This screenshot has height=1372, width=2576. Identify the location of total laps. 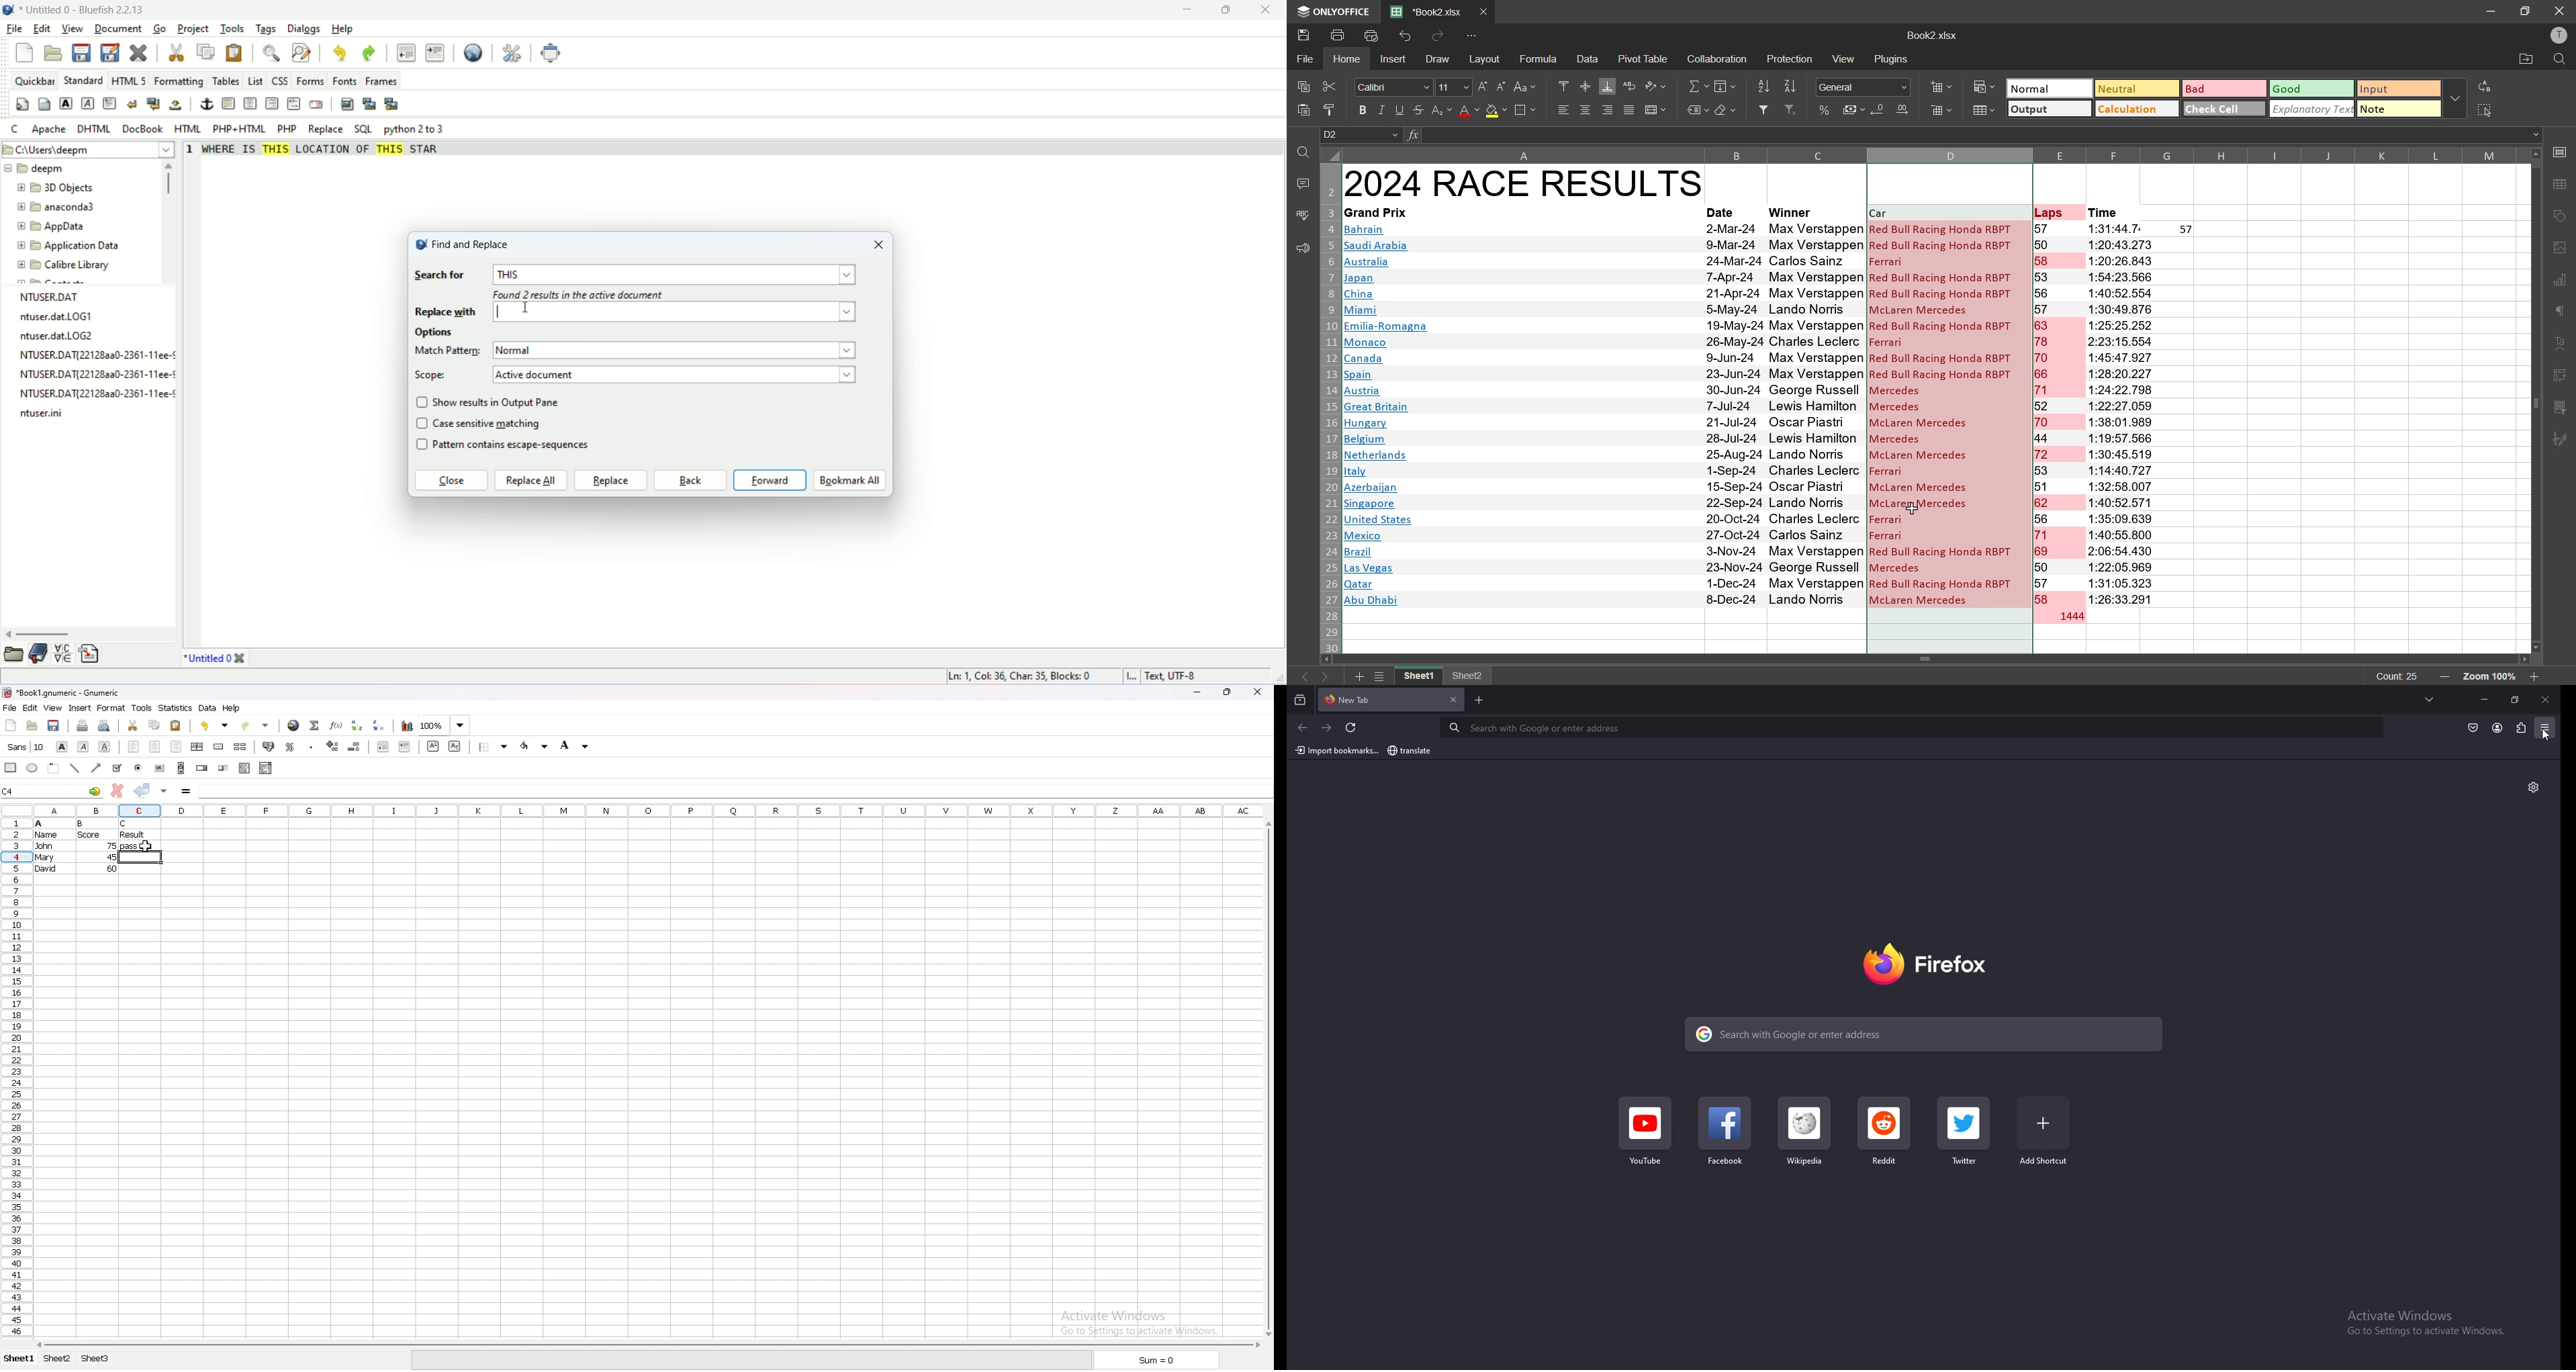
(2070, 617).